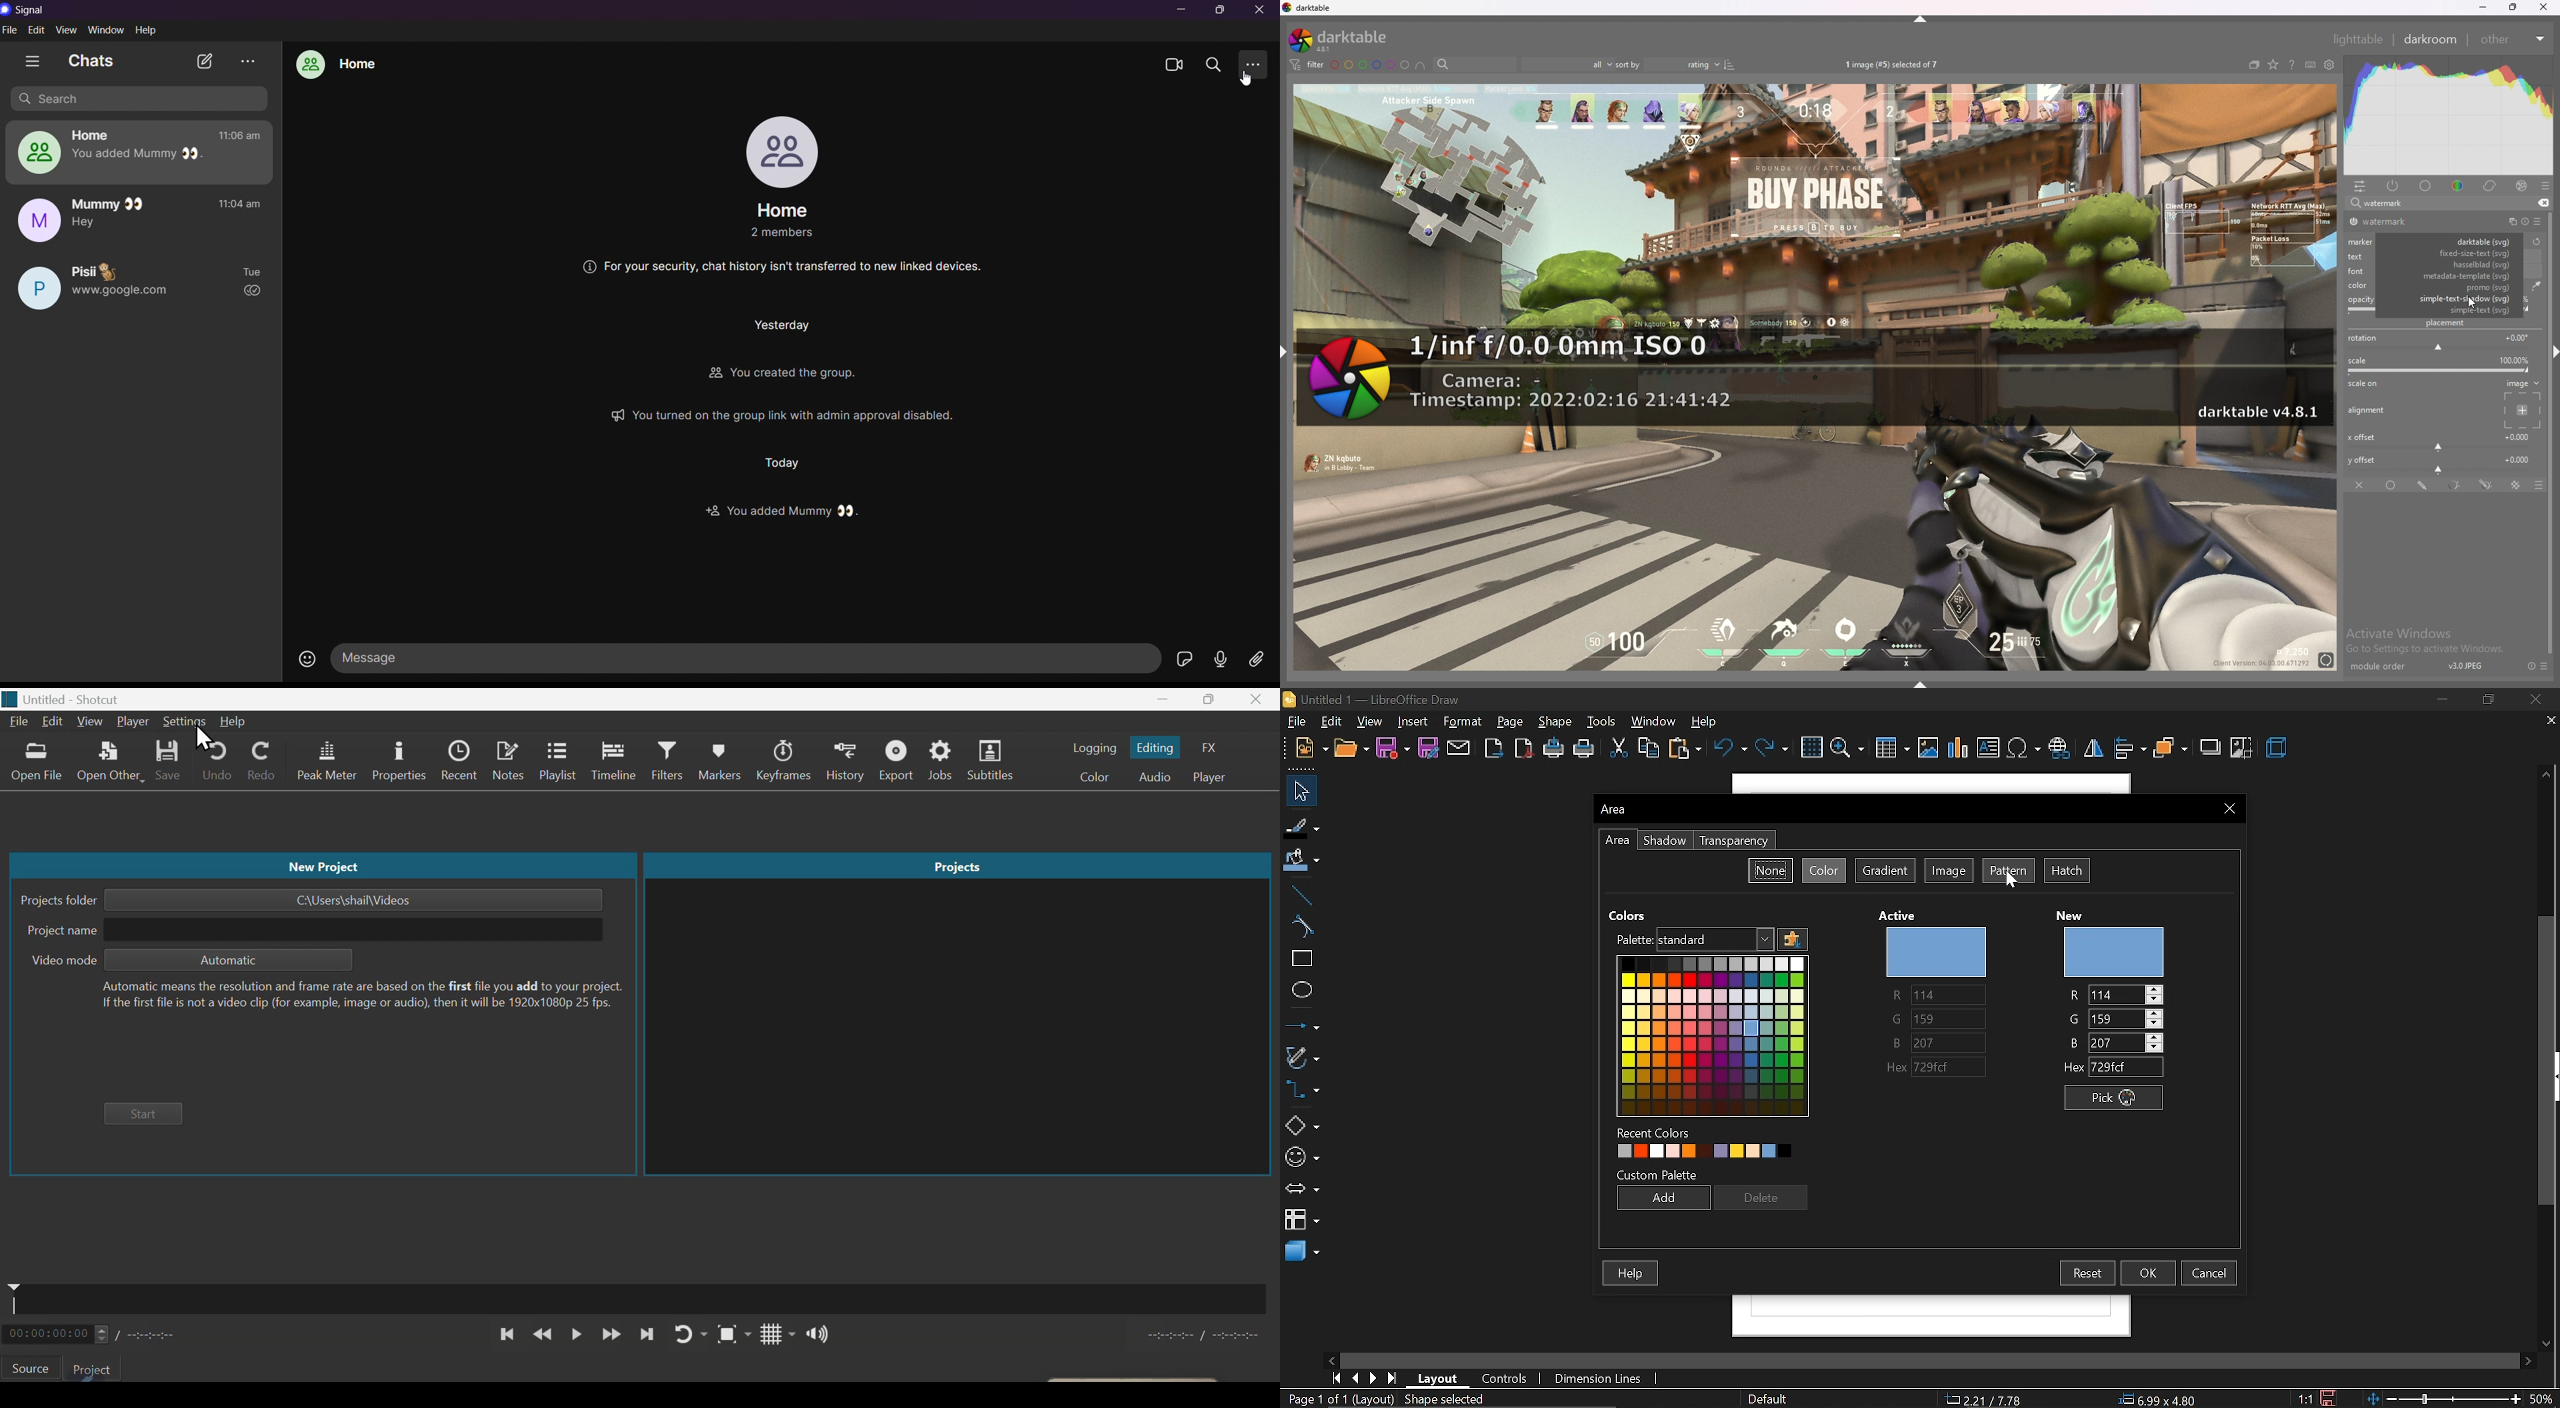  Describe the element at coordinates (105, 1334) in the screenshot. I see `Timeline meter` at that location.